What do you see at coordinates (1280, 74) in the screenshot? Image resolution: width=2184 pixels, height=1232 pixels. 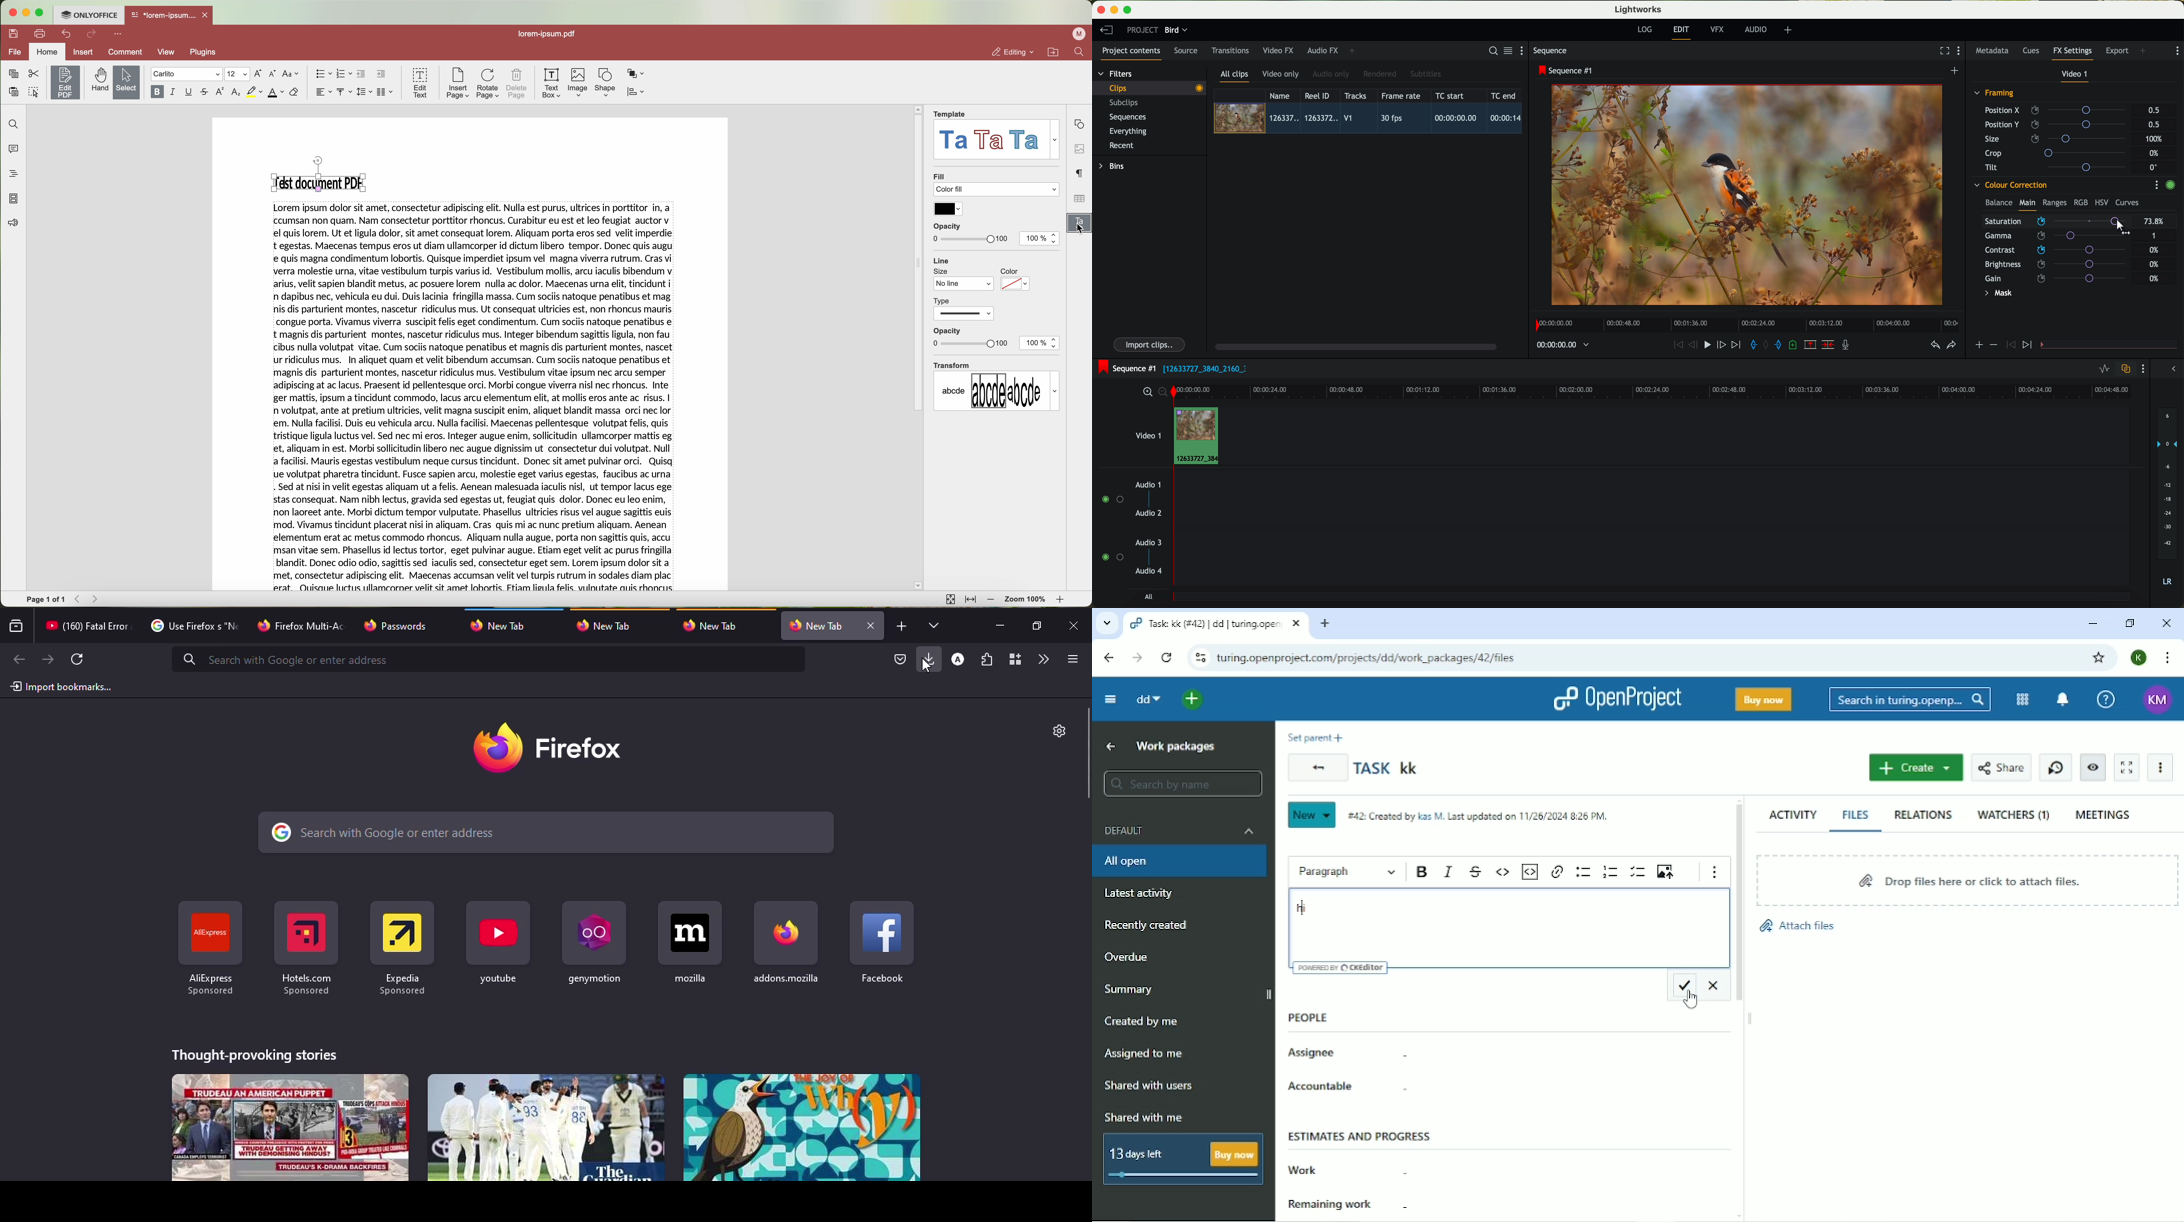 I see `video only` at bounding box center [1280, 74].